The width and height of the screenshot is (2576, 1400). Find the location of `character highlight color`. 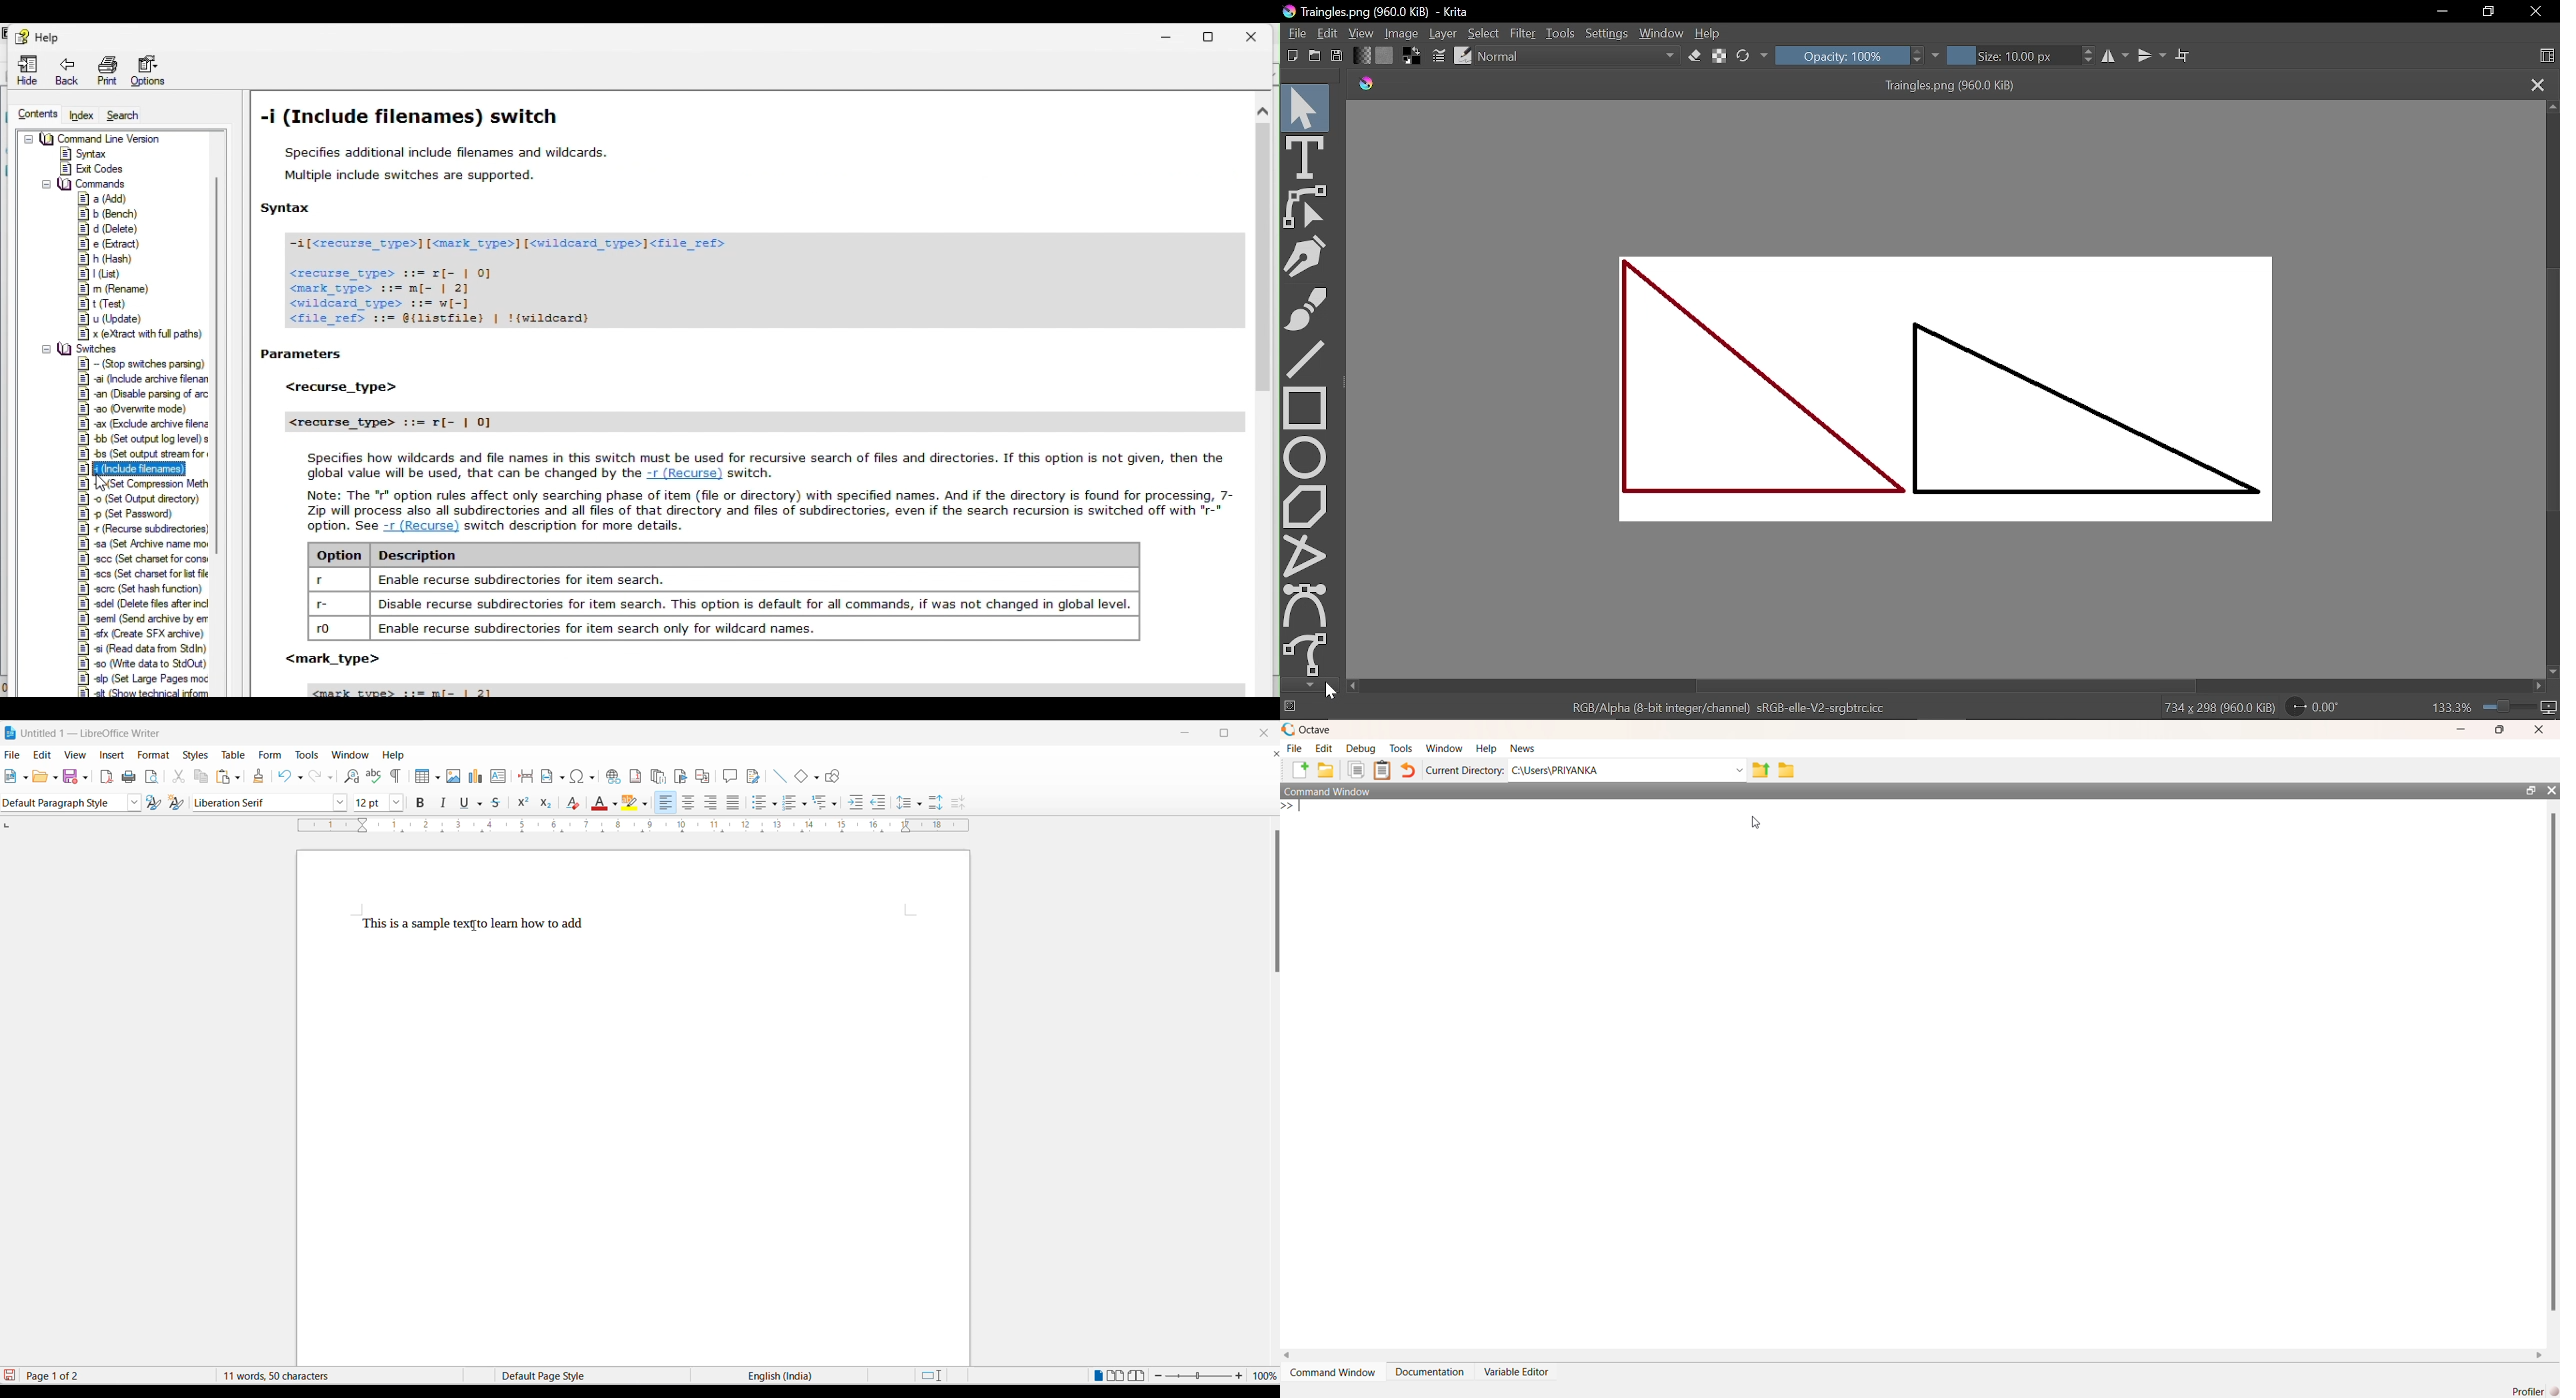

character highlight color is located at coordinates (646, 803).